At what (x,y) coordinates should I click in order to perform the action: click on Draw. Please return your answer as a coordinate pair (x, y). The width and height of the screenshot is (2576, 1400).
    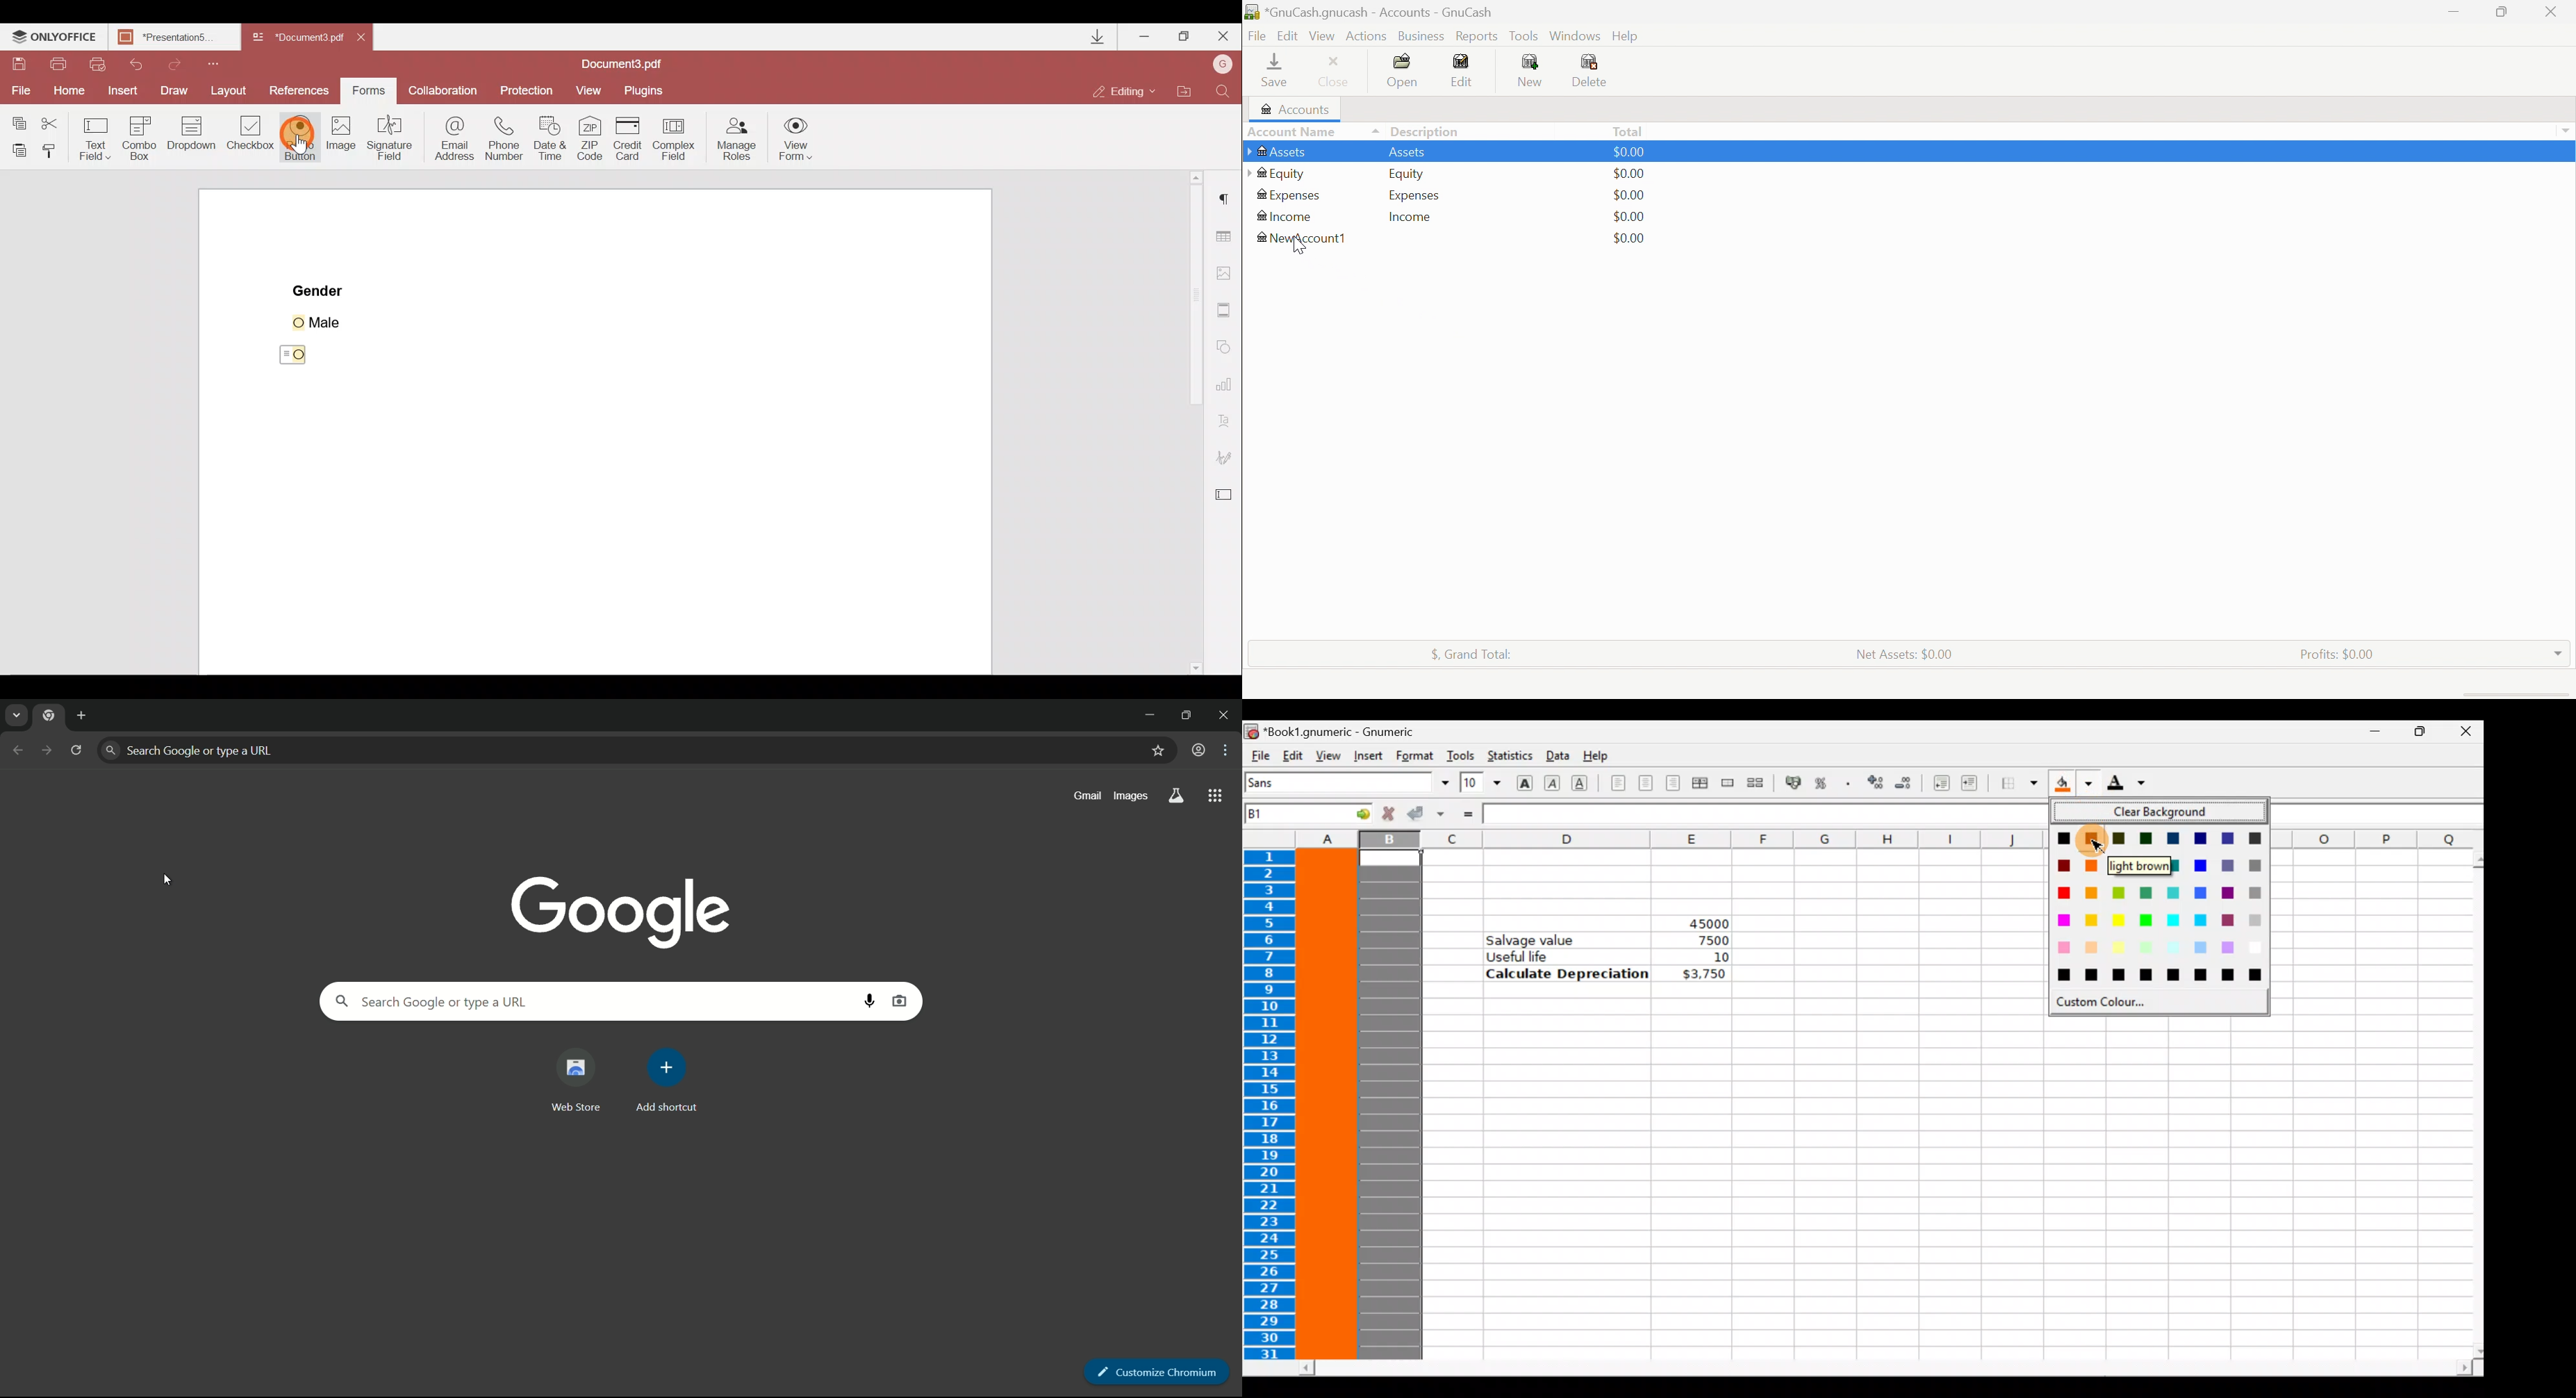
    Looking at the image, I should click on (174, 89).